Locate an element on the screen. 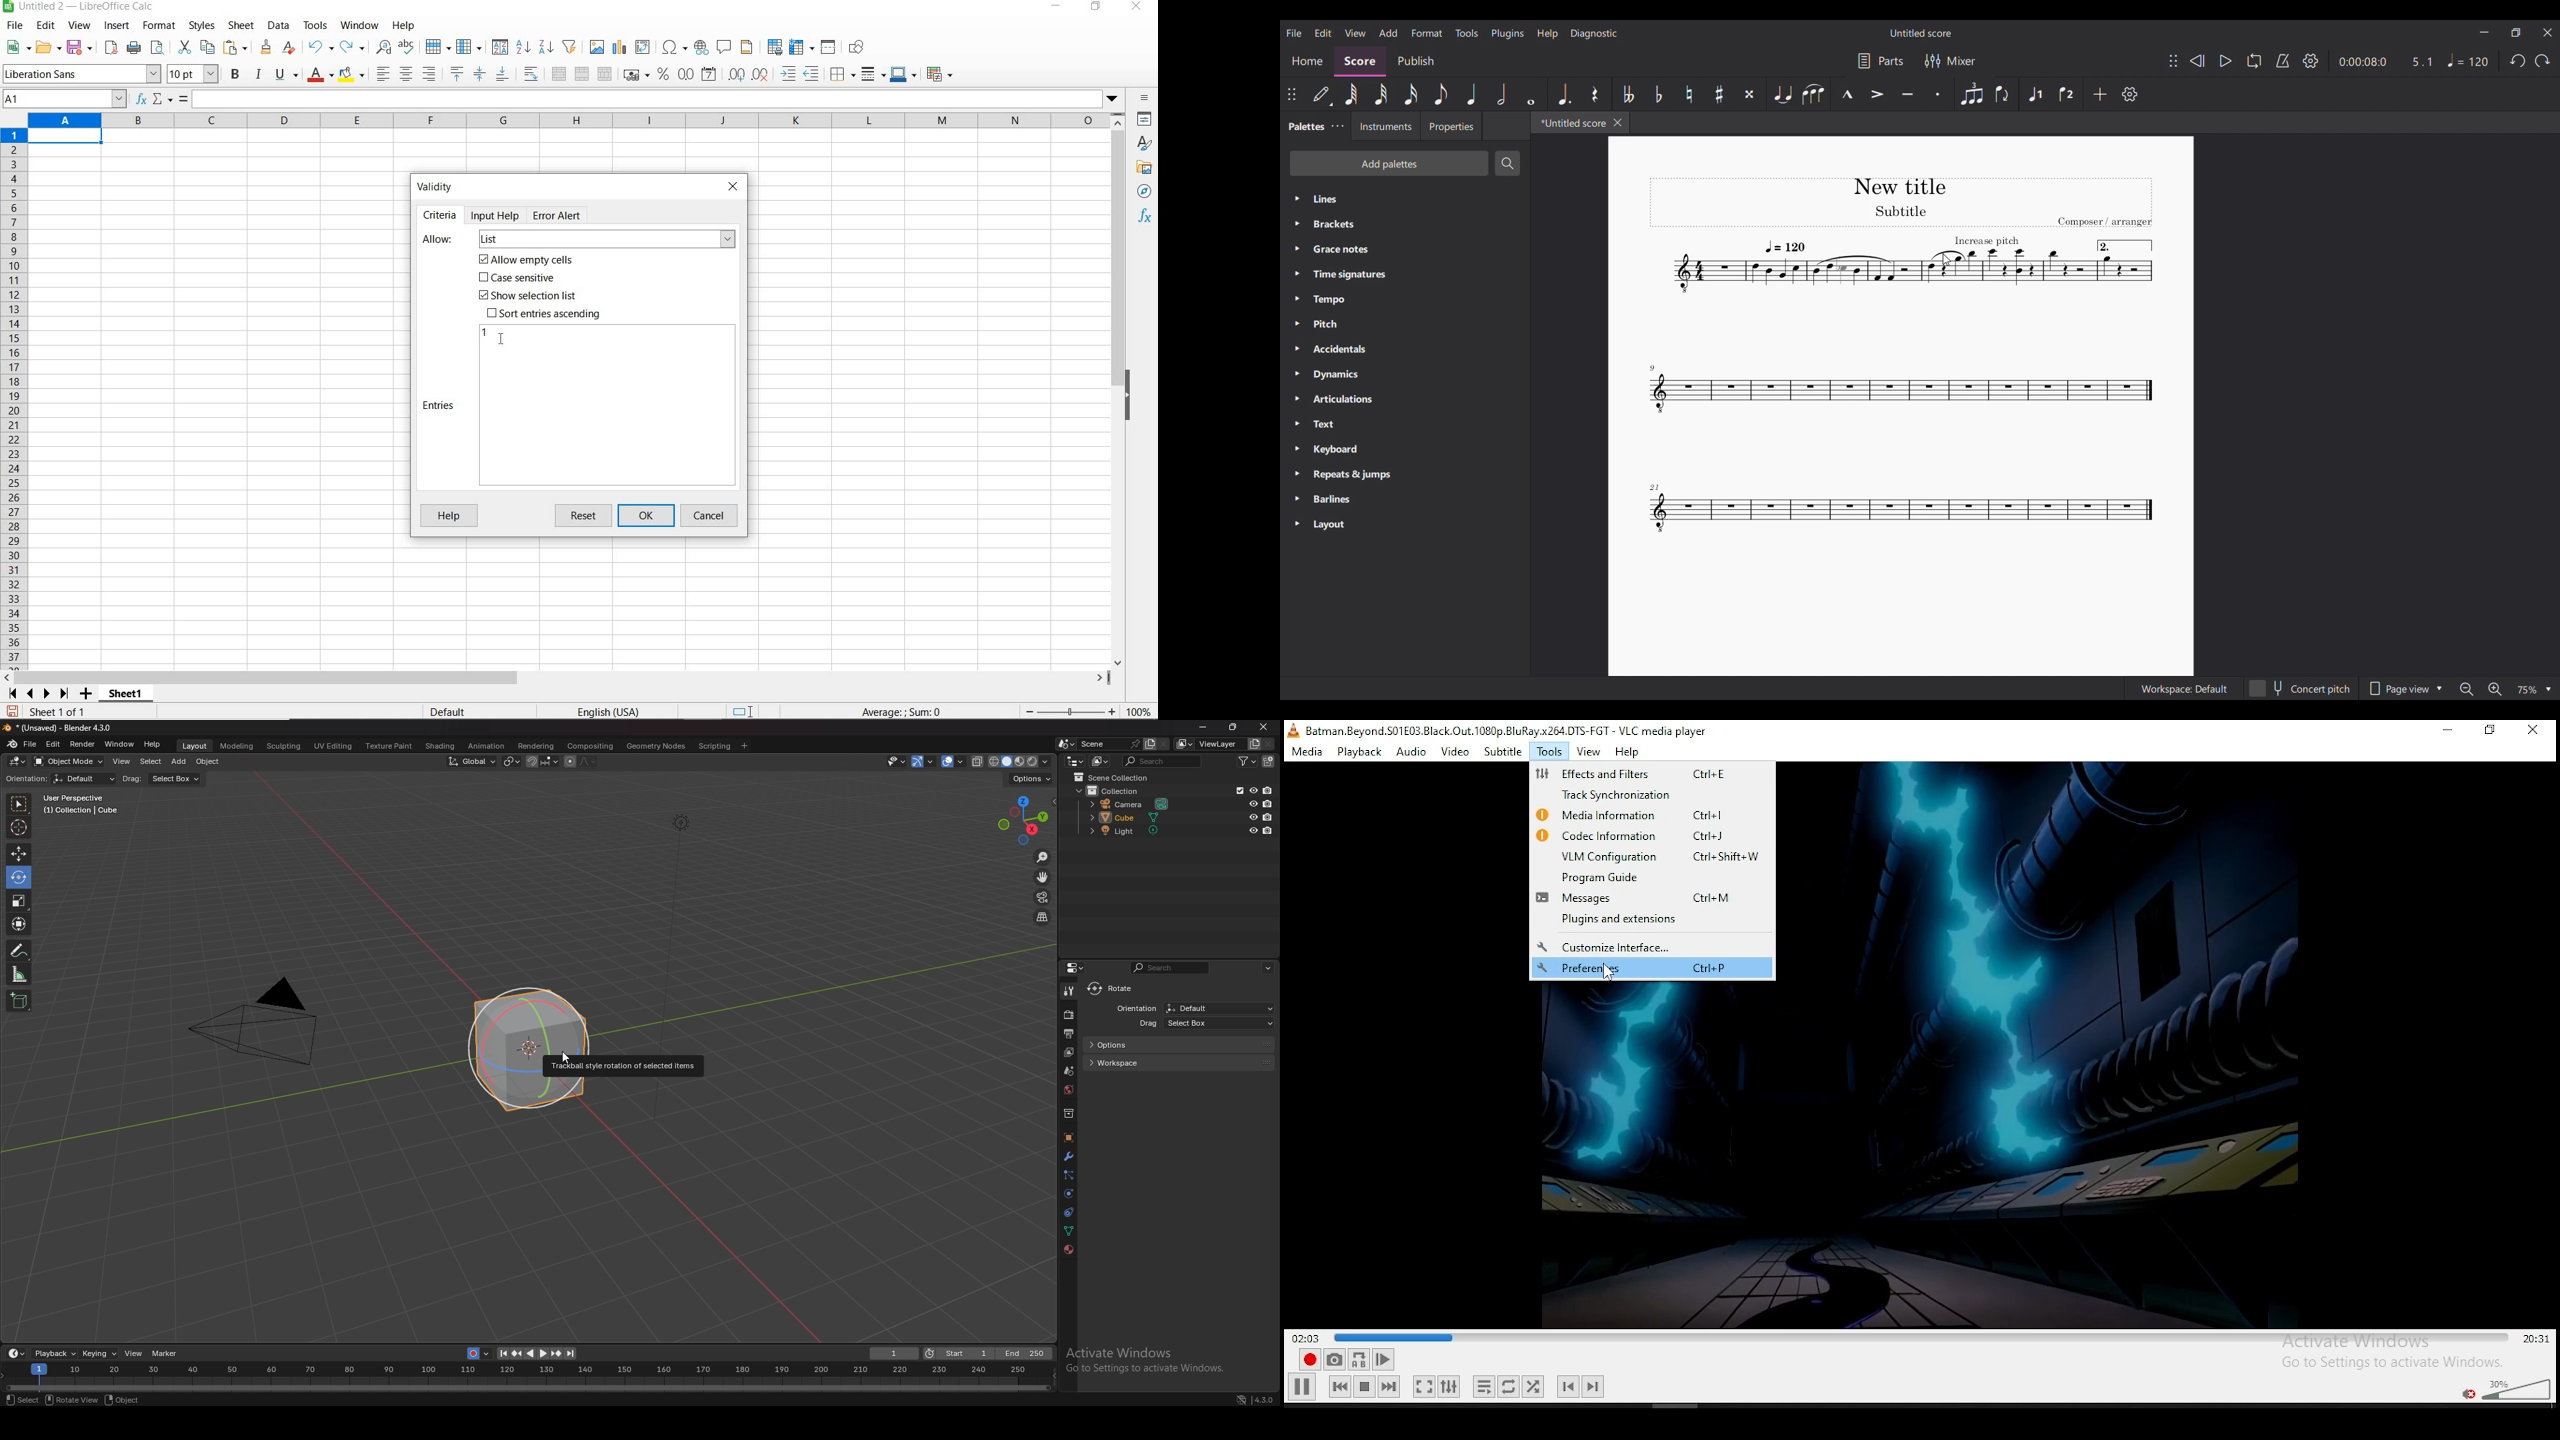 This screenshot has width=2576, height=1456. Edit menu is located at coordinates (1323, 33).